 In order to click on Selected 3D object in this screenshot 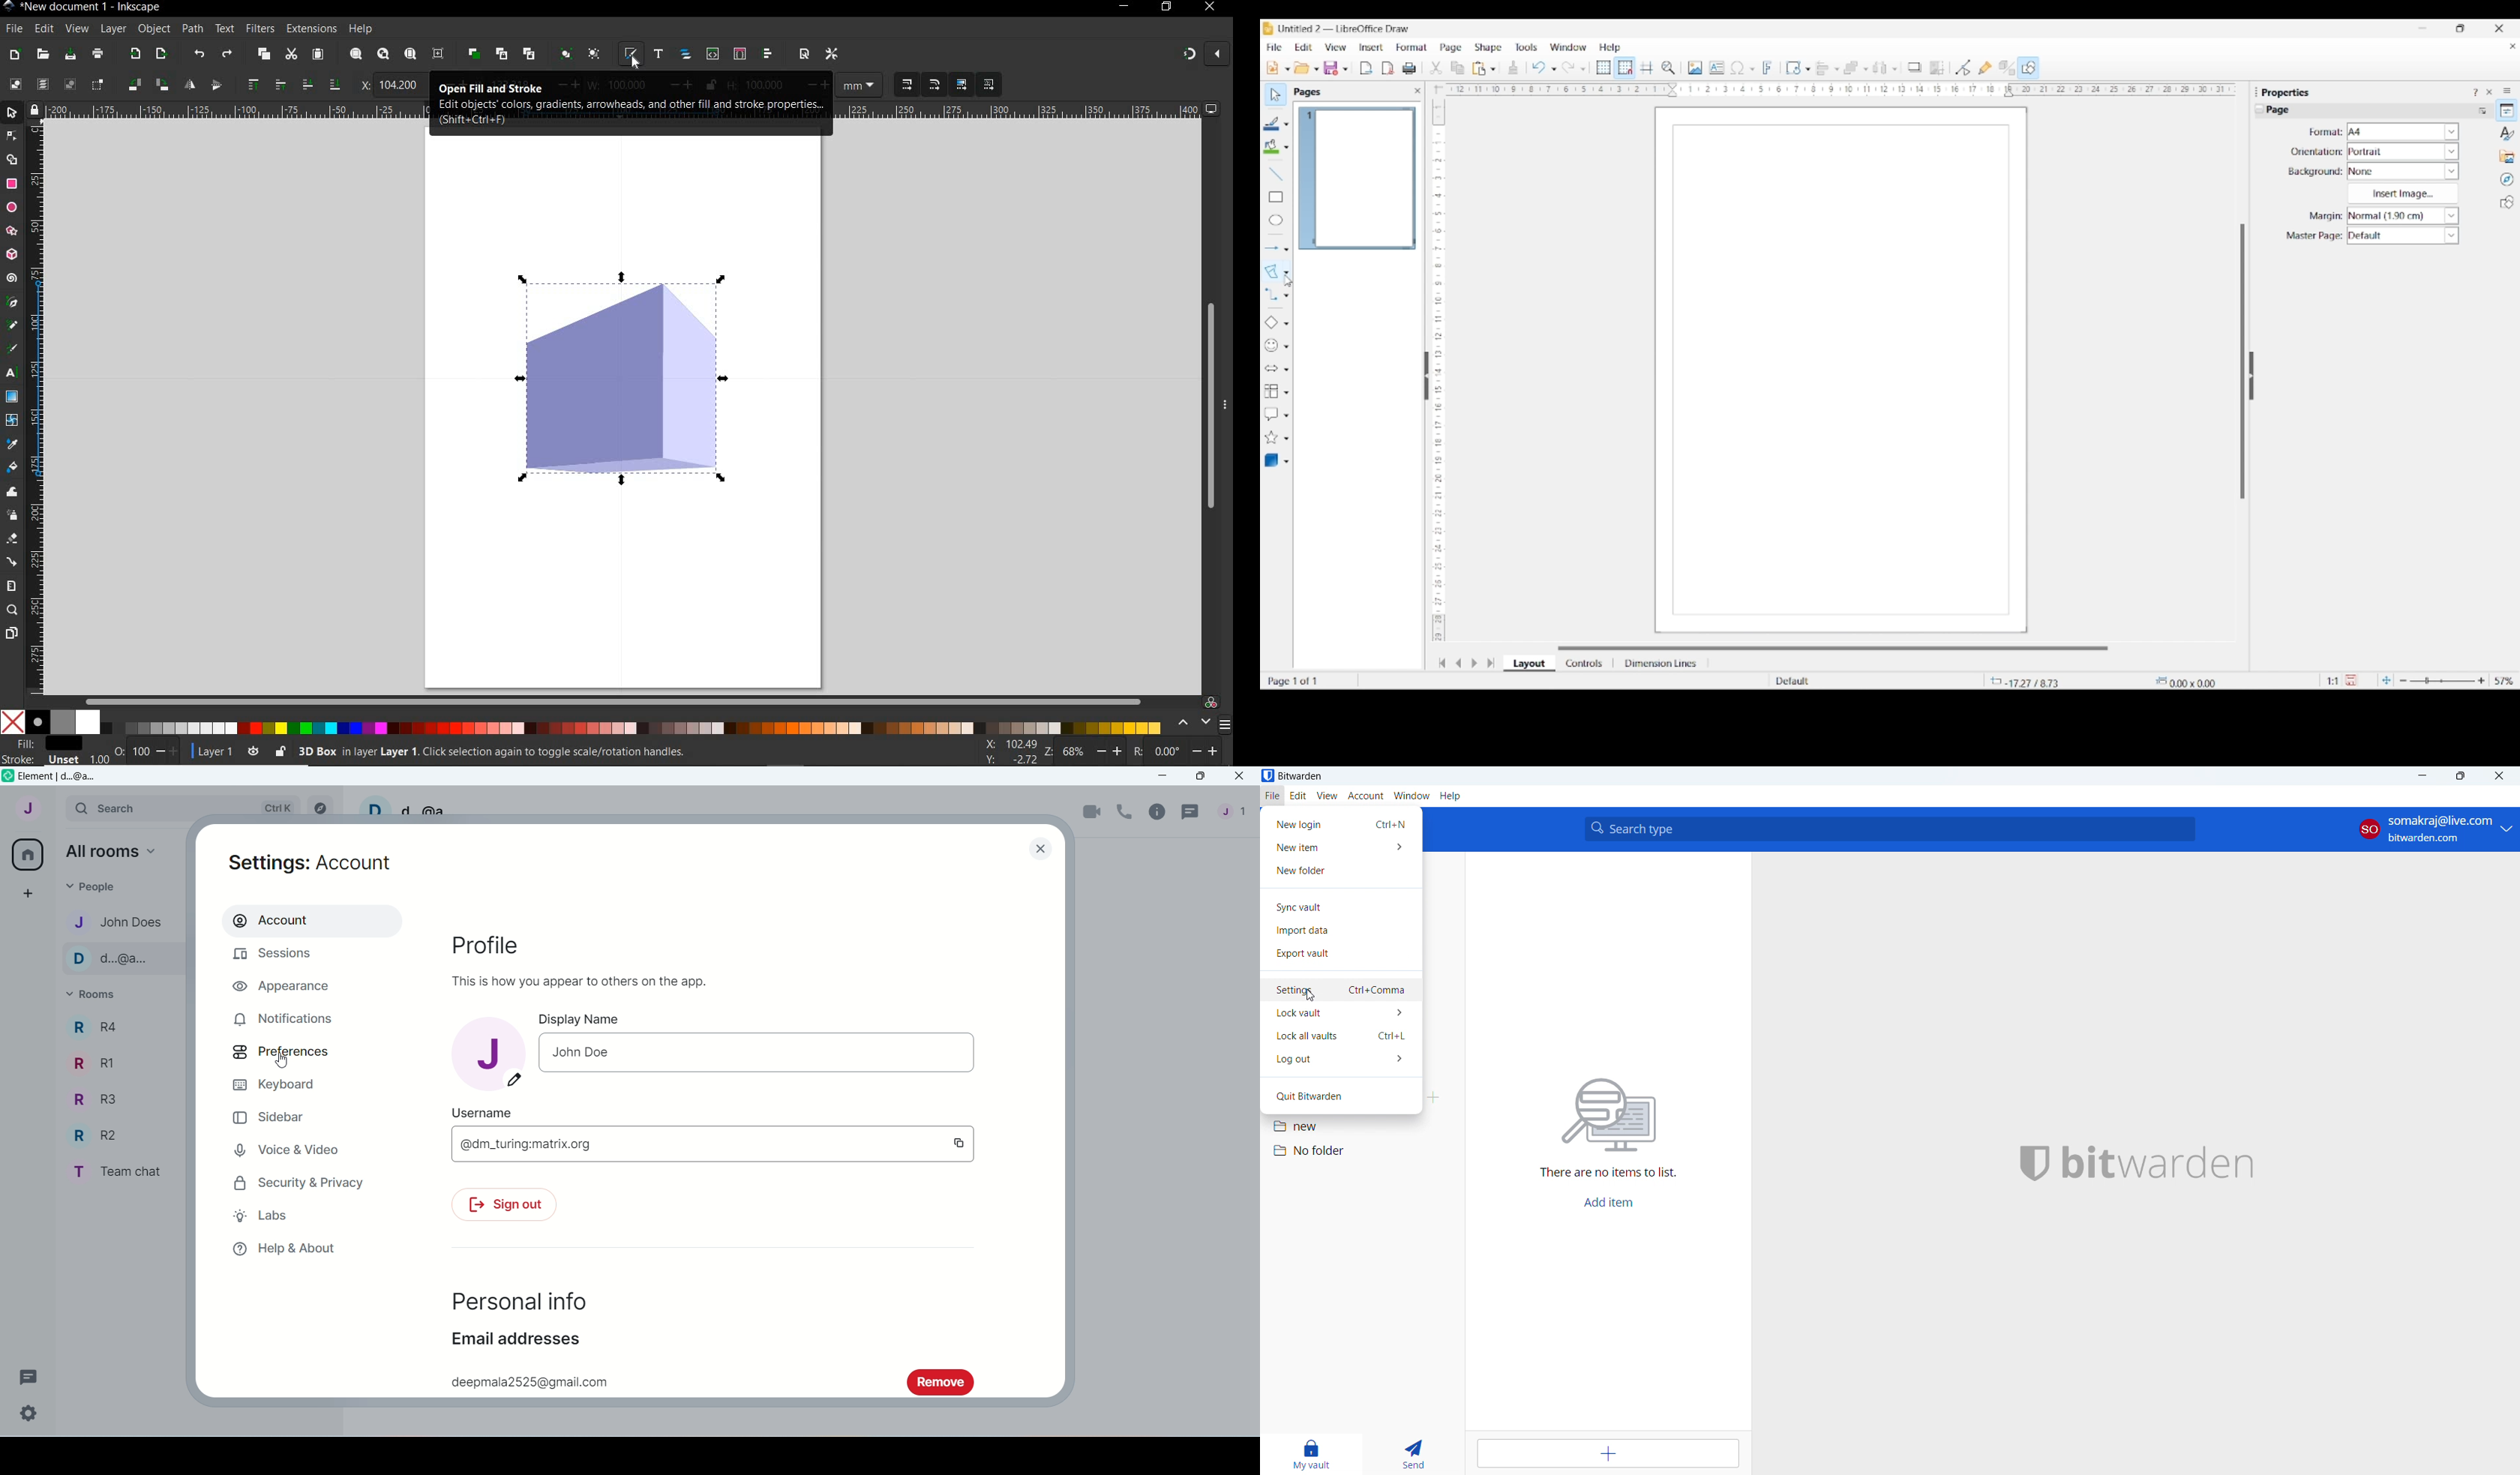, I will do `click(1270, 460)`.